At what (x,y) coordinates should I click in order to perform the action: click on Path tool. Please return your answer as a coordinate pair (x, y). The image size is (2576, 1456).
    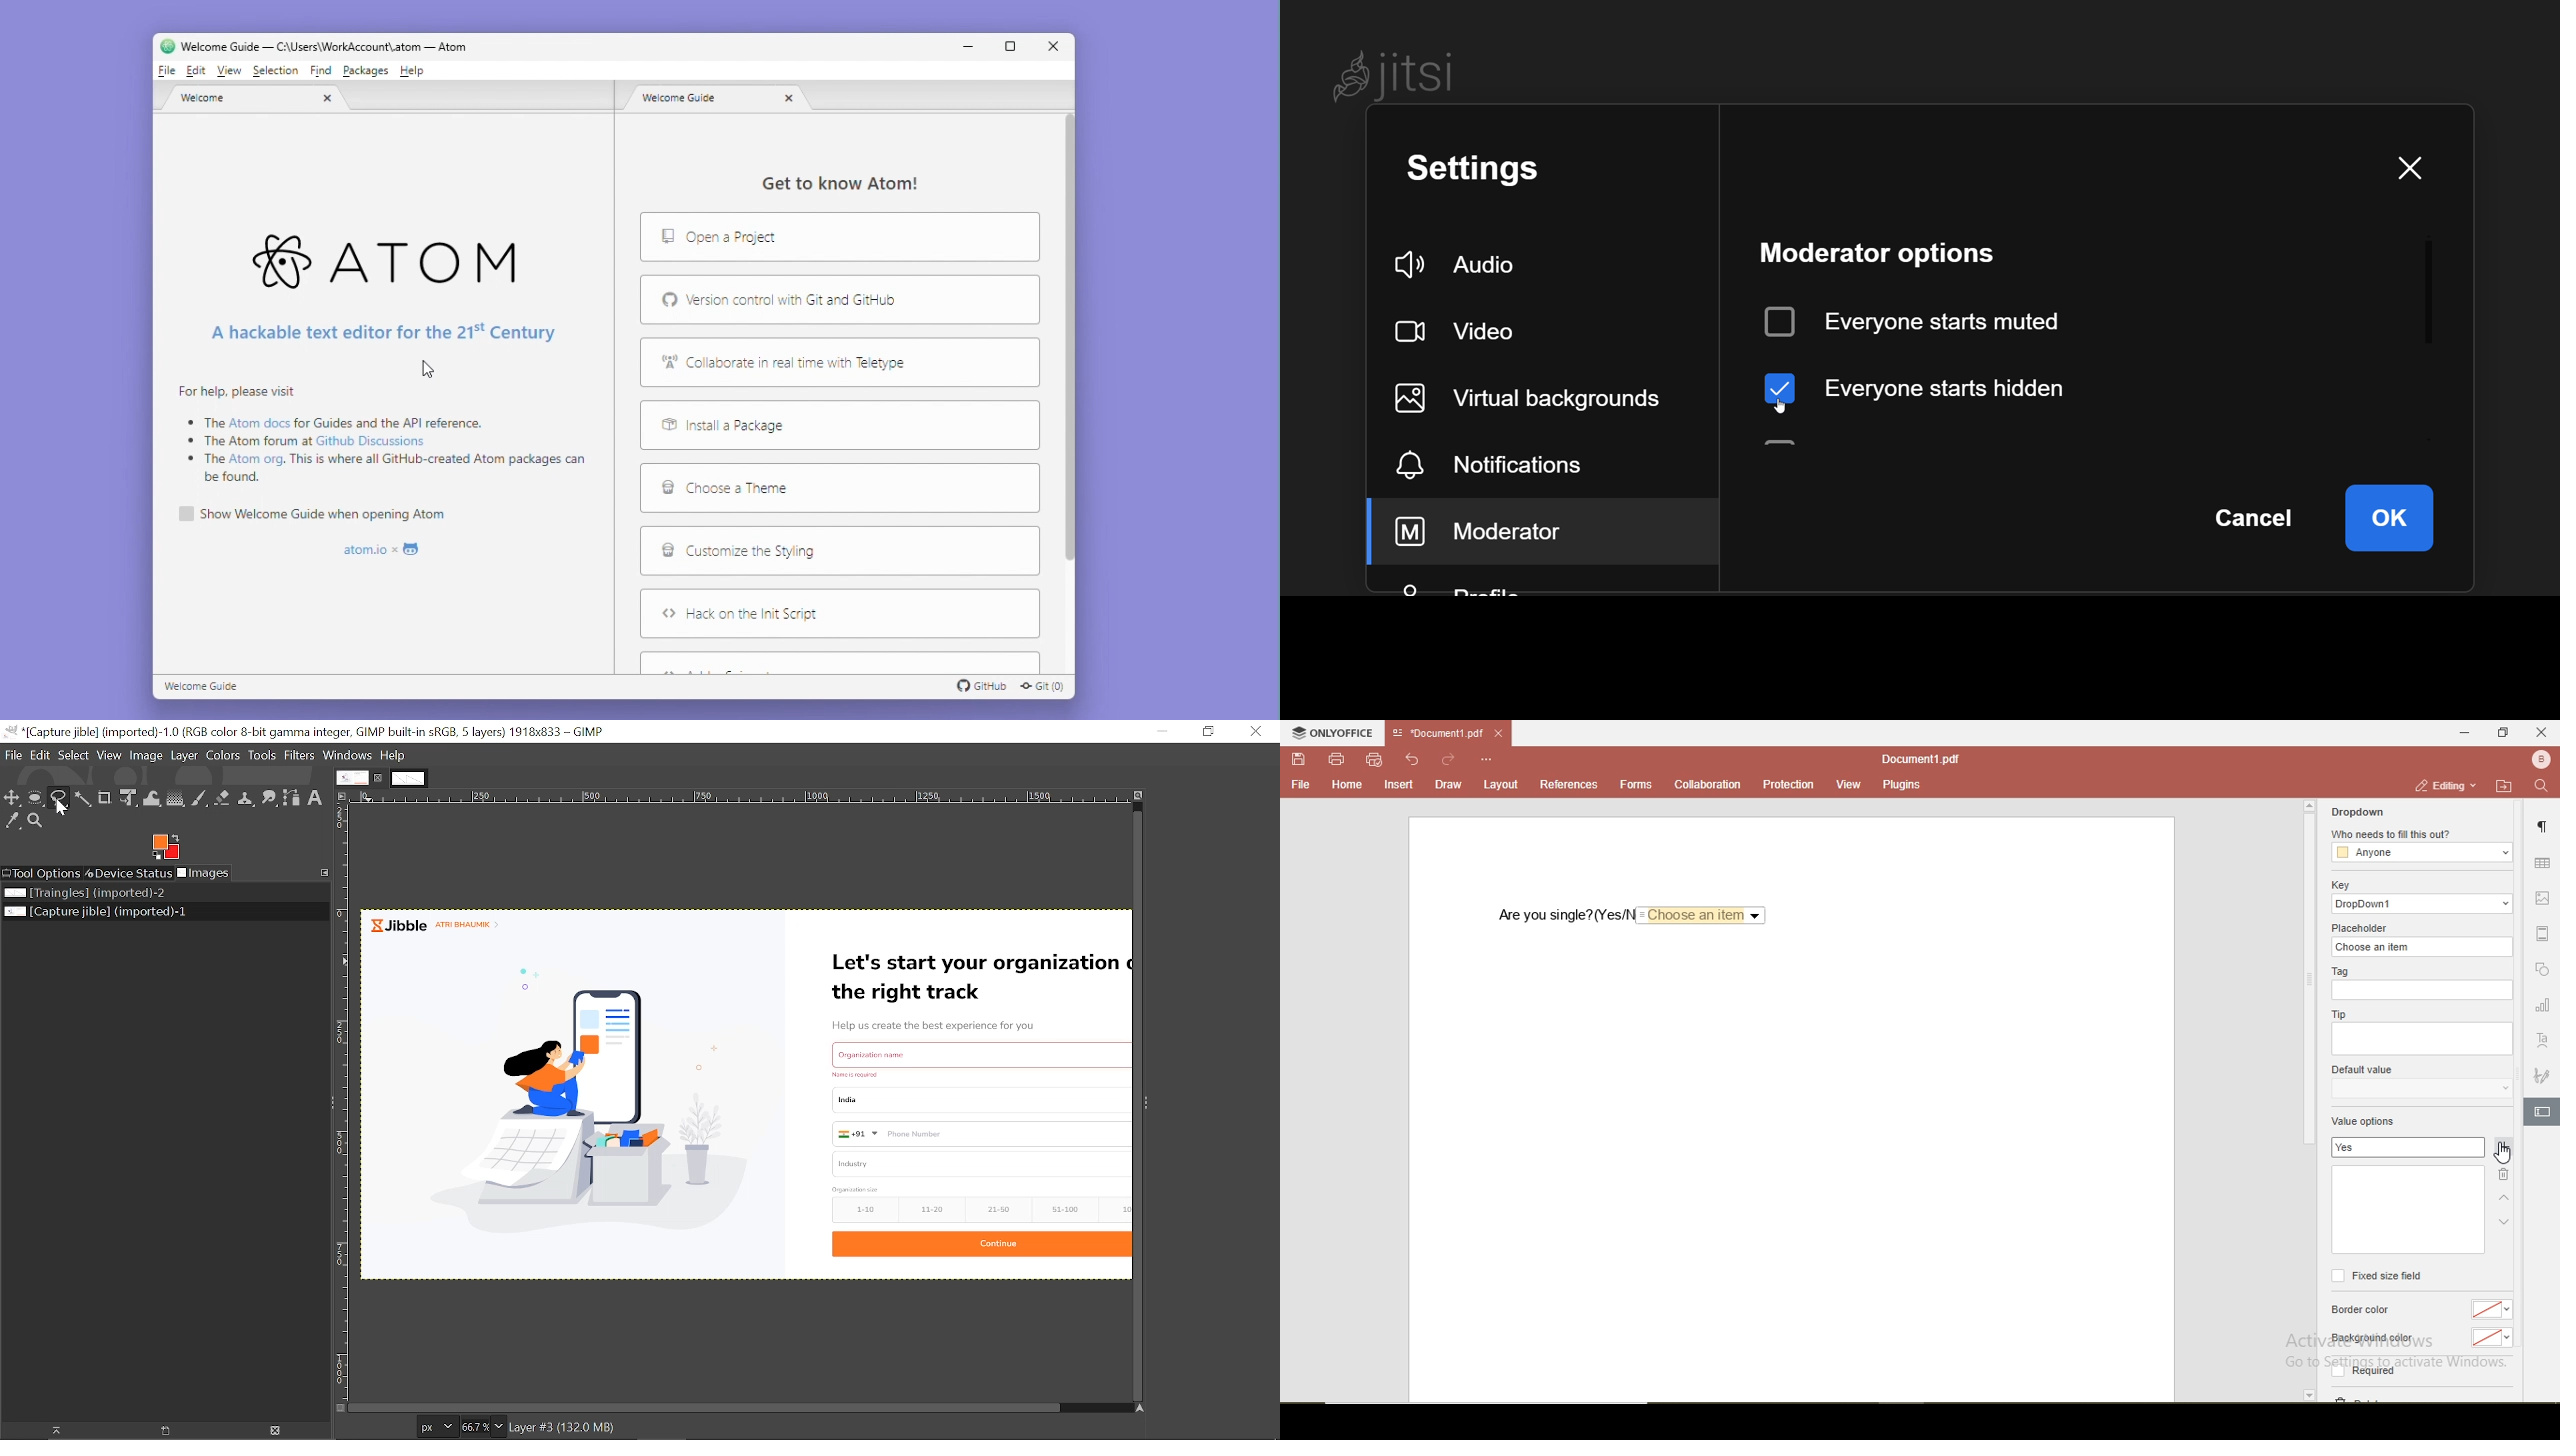
    Looking at the image, I should click on (293, 798).